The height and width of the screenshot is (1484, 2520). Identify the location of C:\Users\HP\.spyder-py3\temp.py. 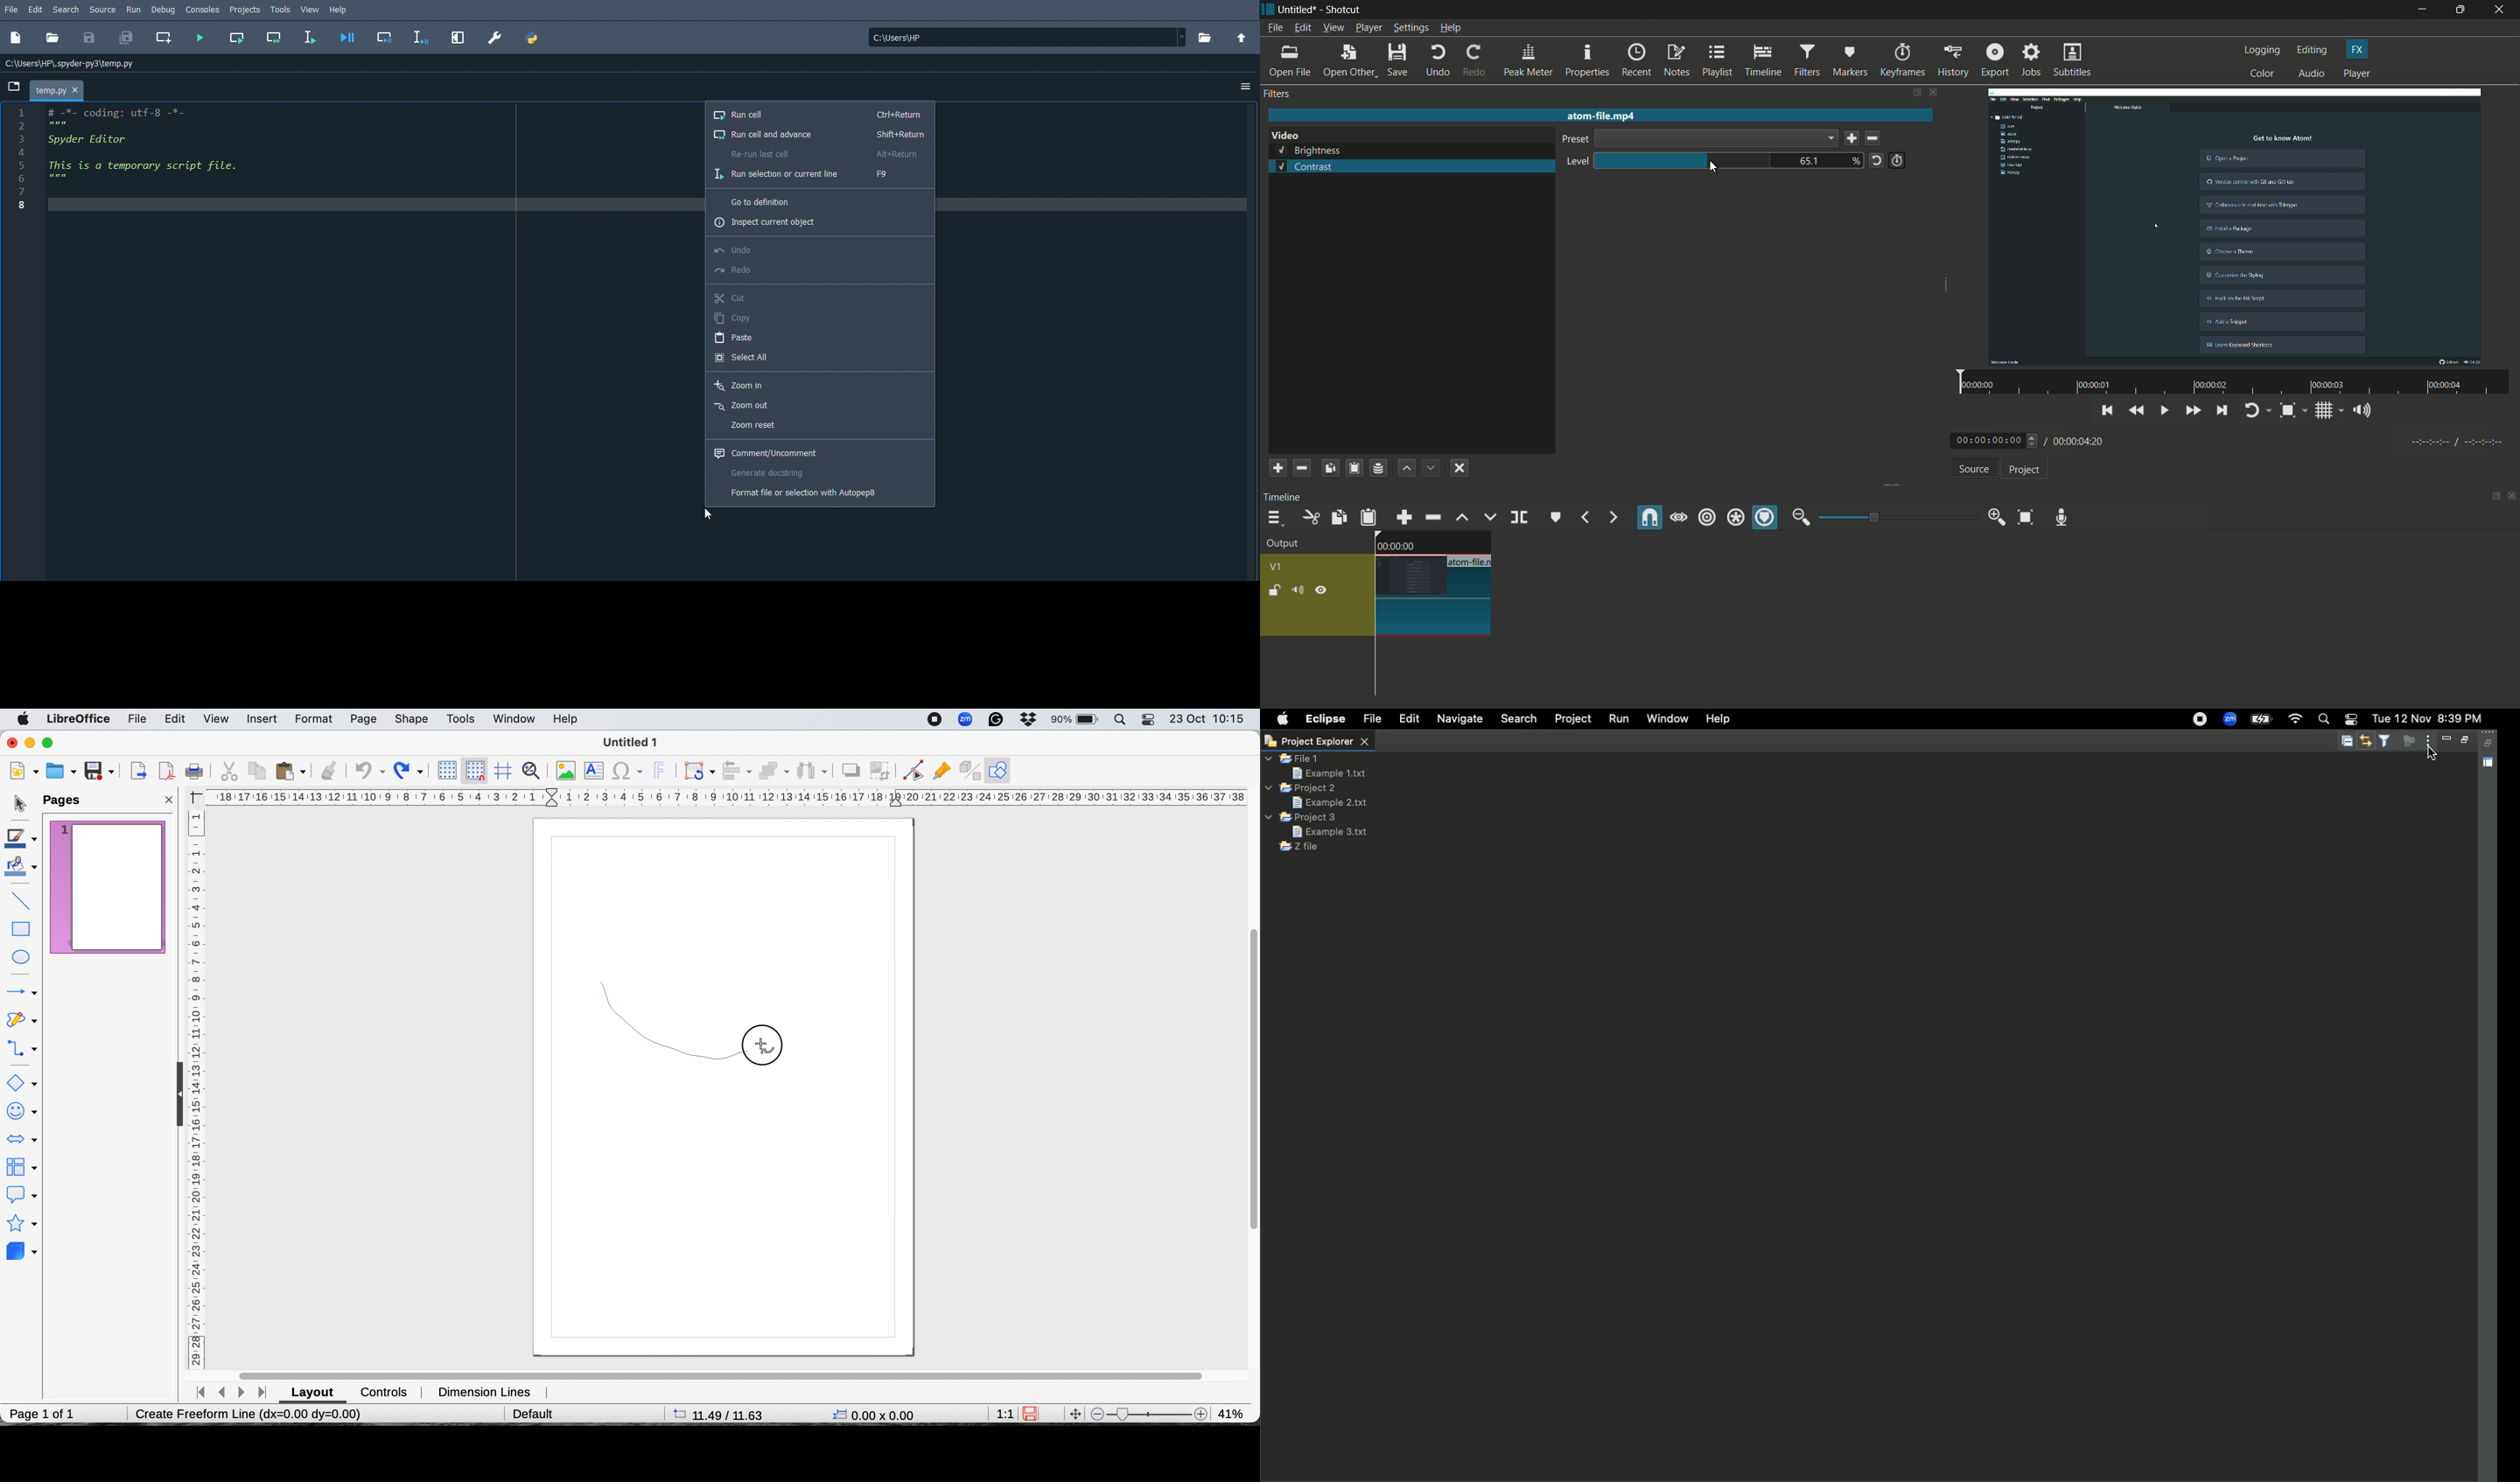
(70, 64).